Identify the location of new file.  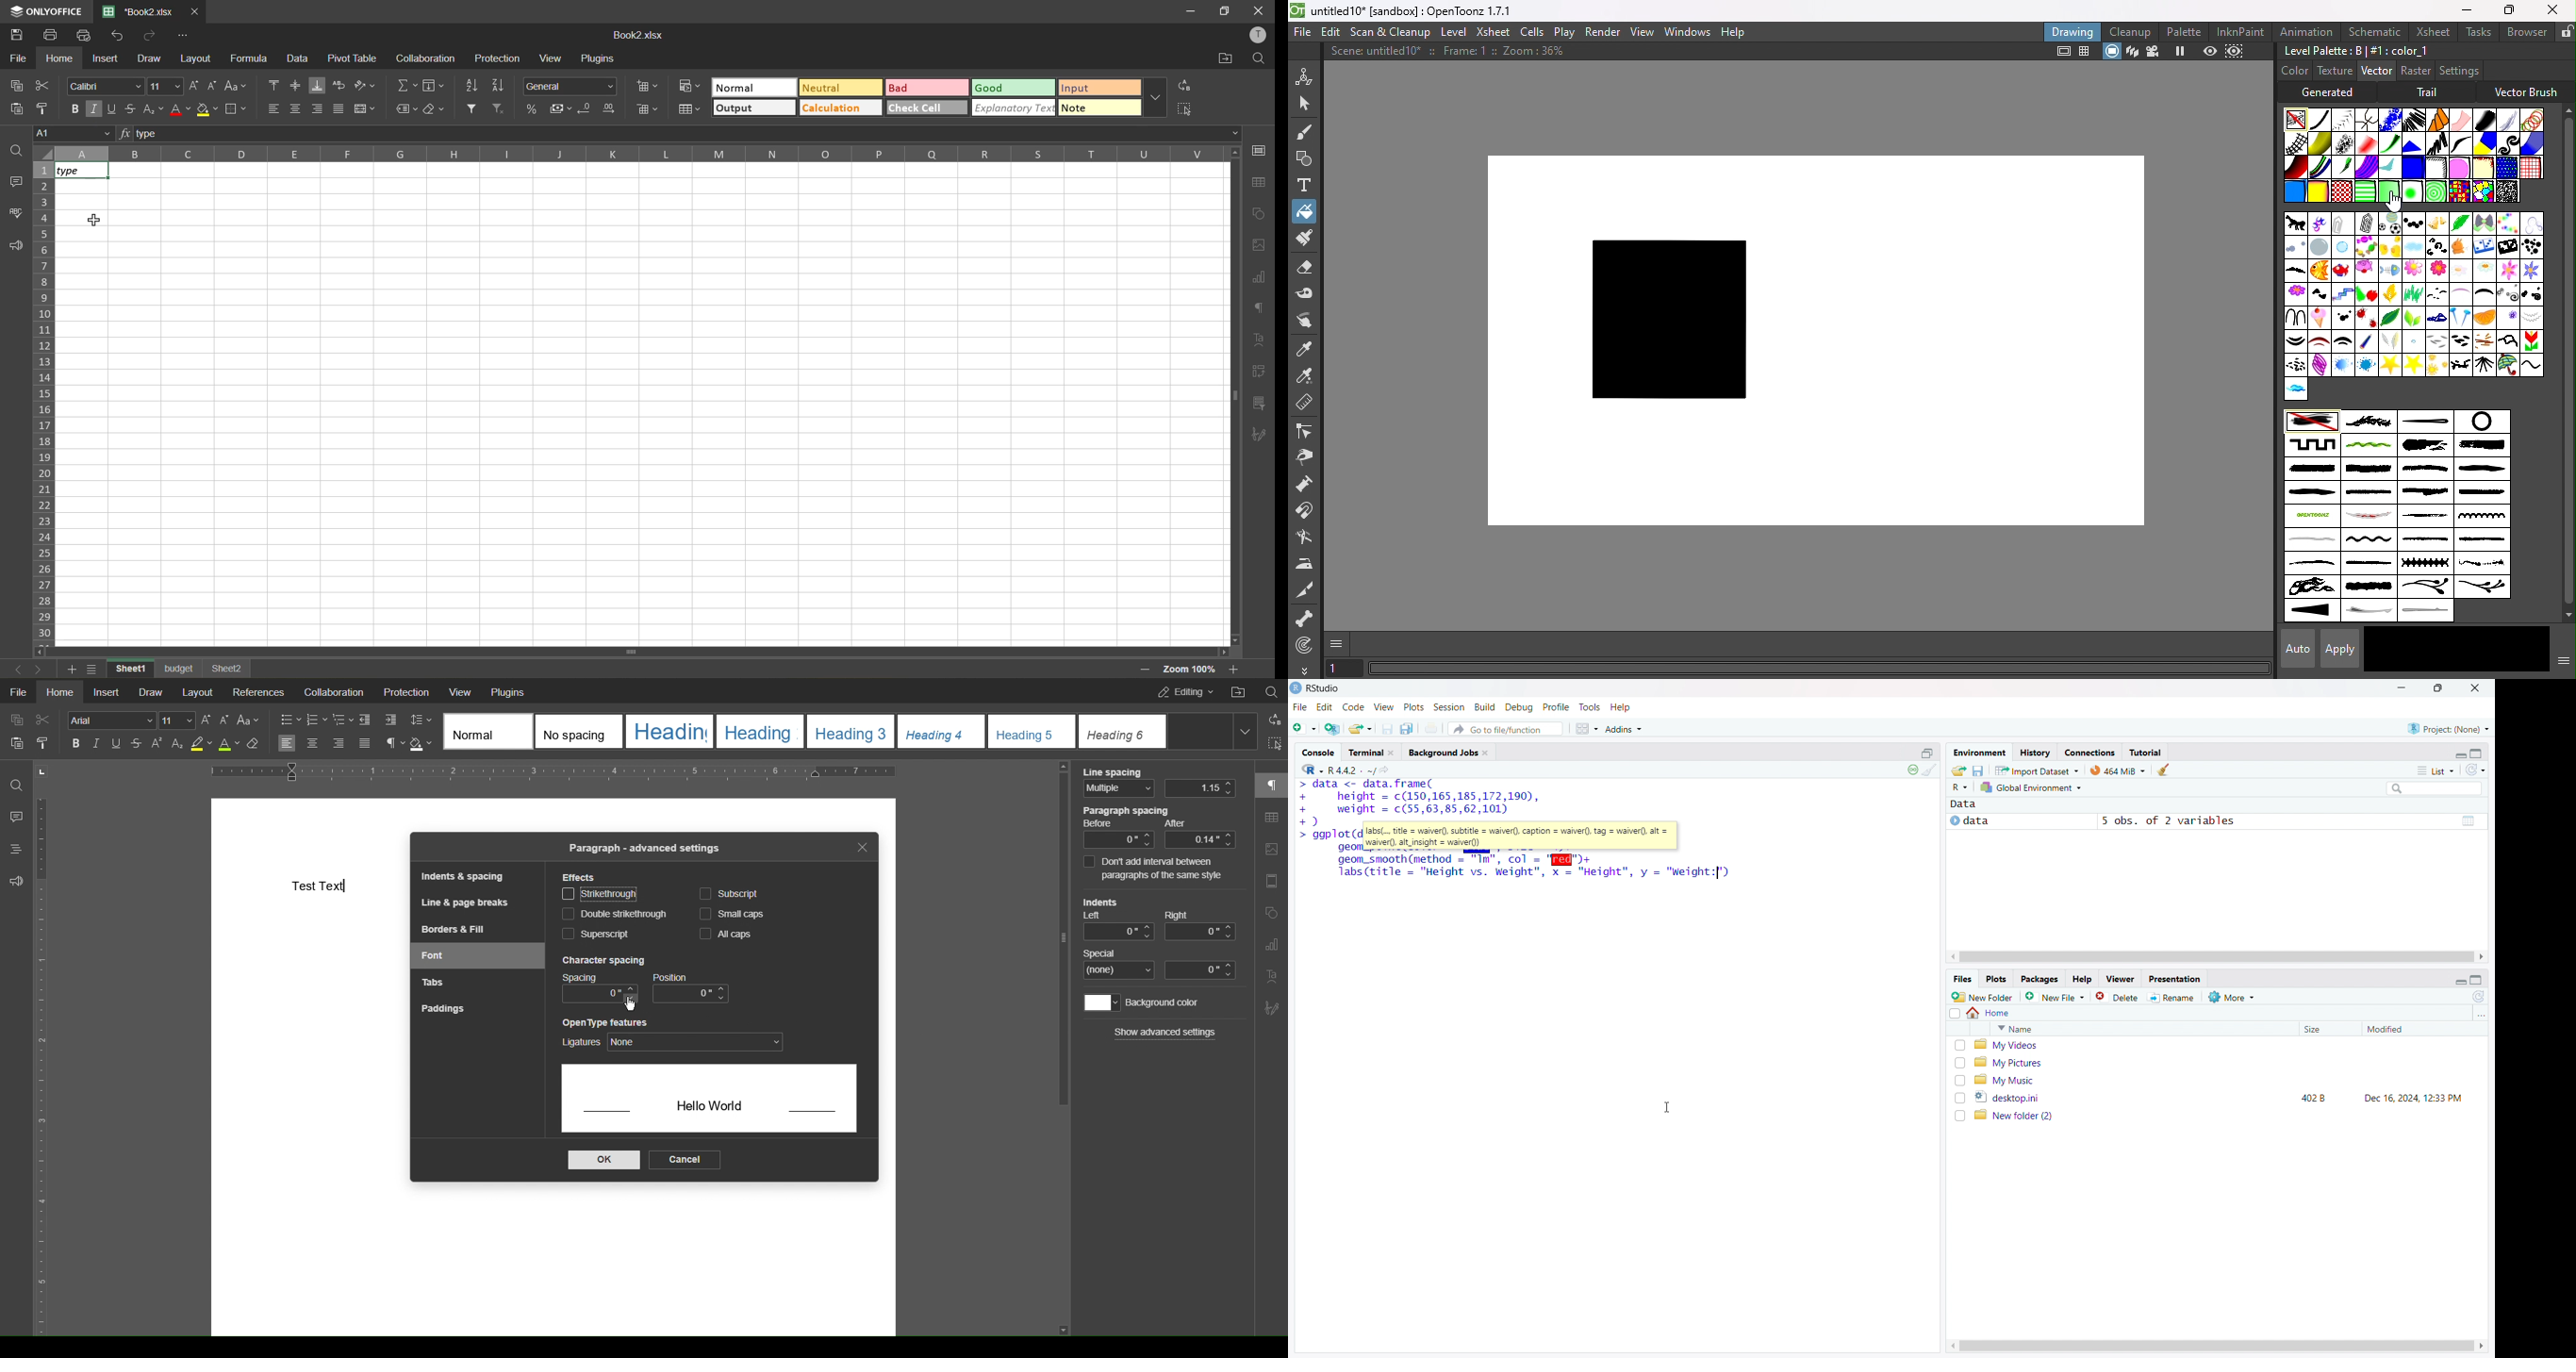
(1304, 726).